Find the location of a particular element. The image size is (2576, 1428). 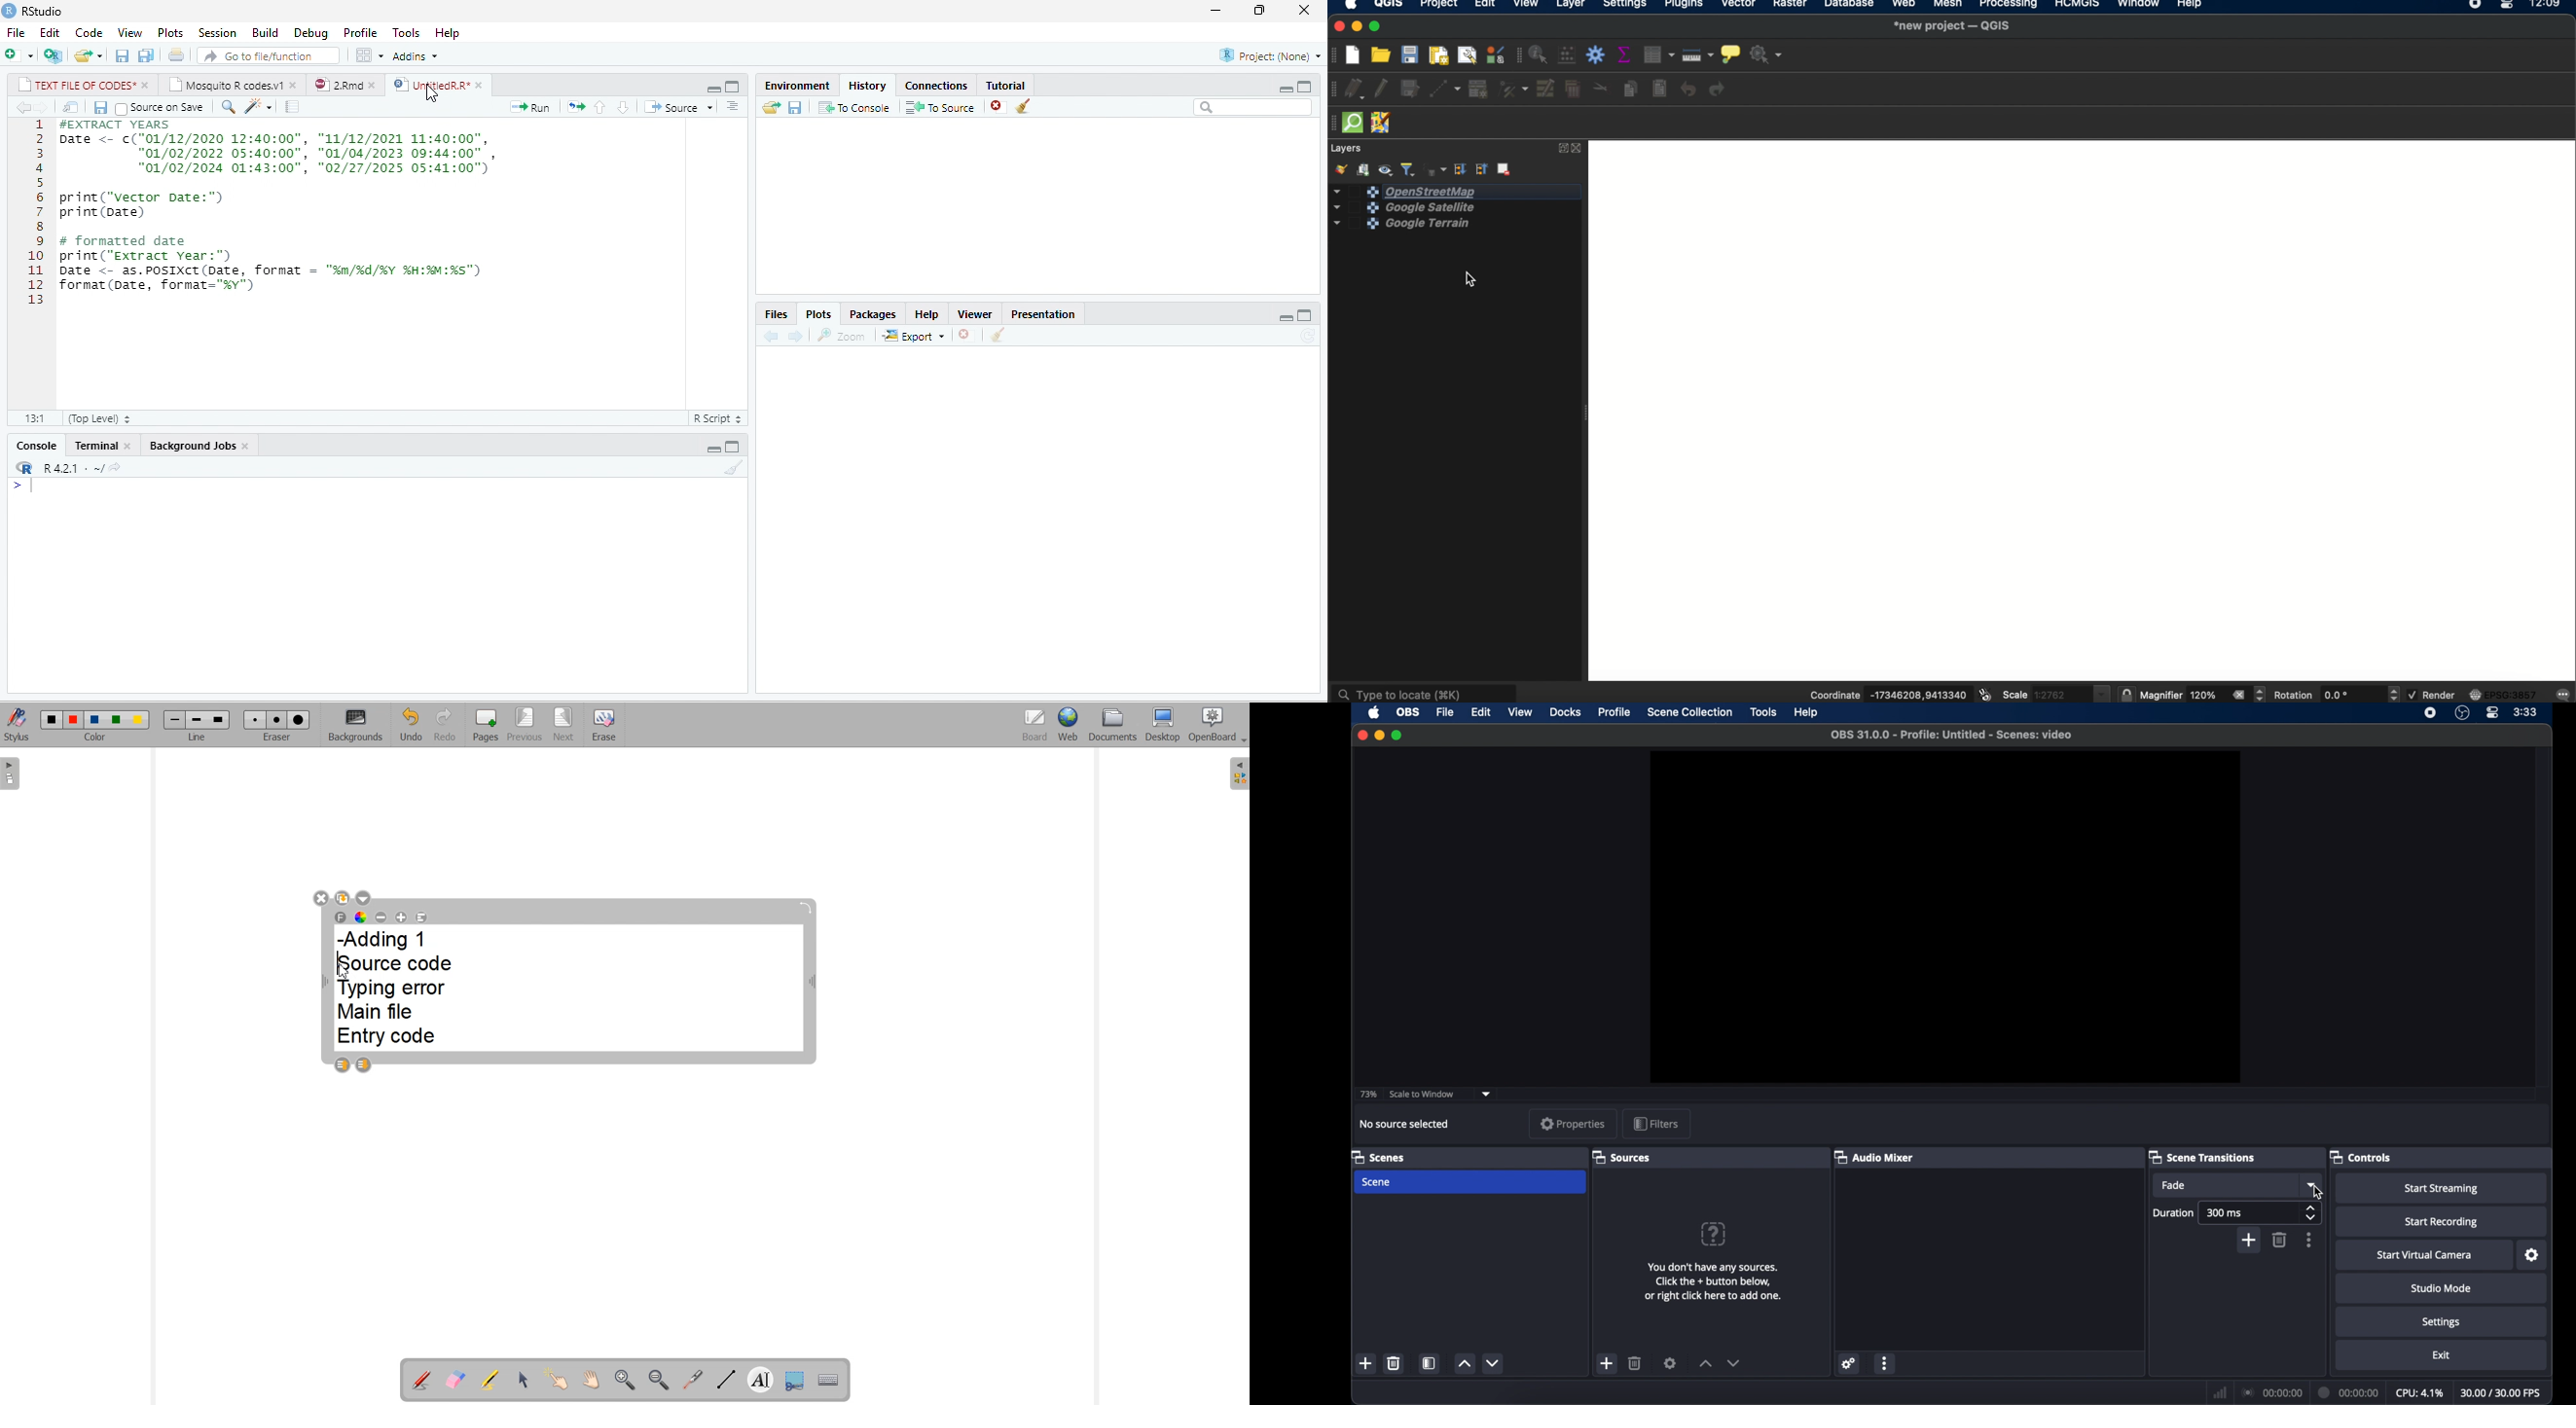

start virtual camera is located at coordinates (2427, 1255).